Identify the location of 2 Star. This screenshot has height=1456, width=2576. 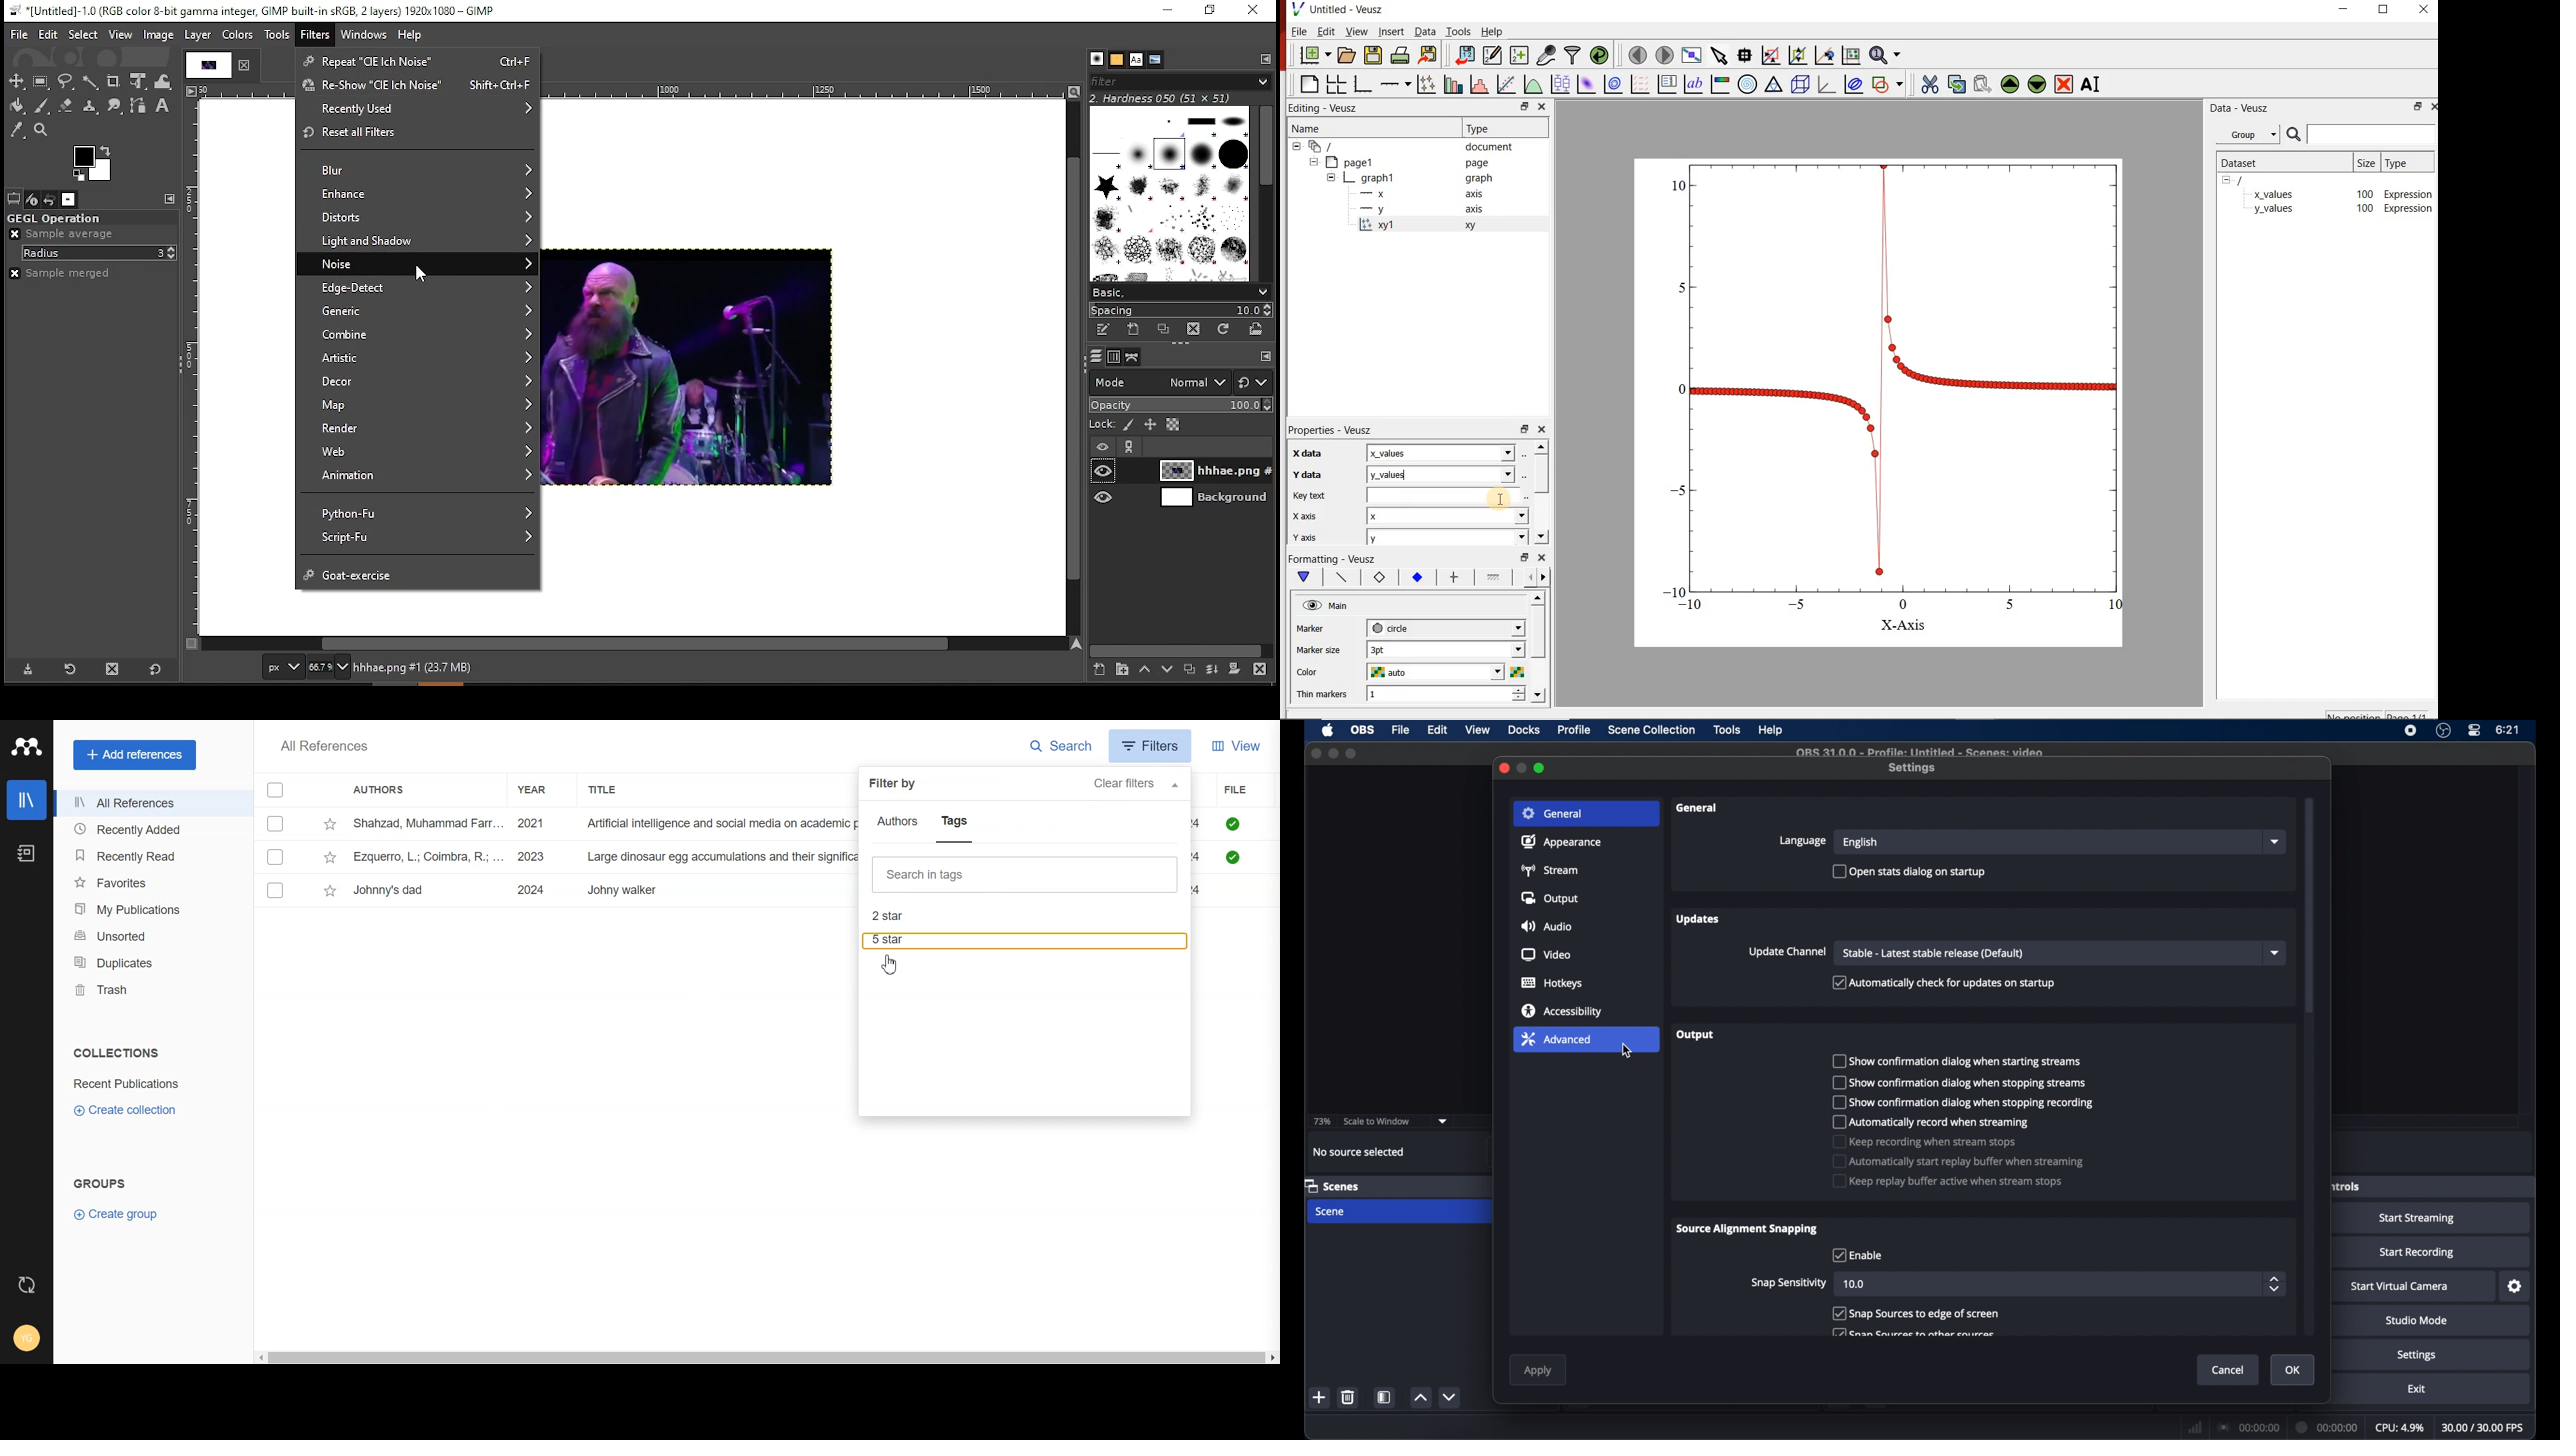
(1026, 916).